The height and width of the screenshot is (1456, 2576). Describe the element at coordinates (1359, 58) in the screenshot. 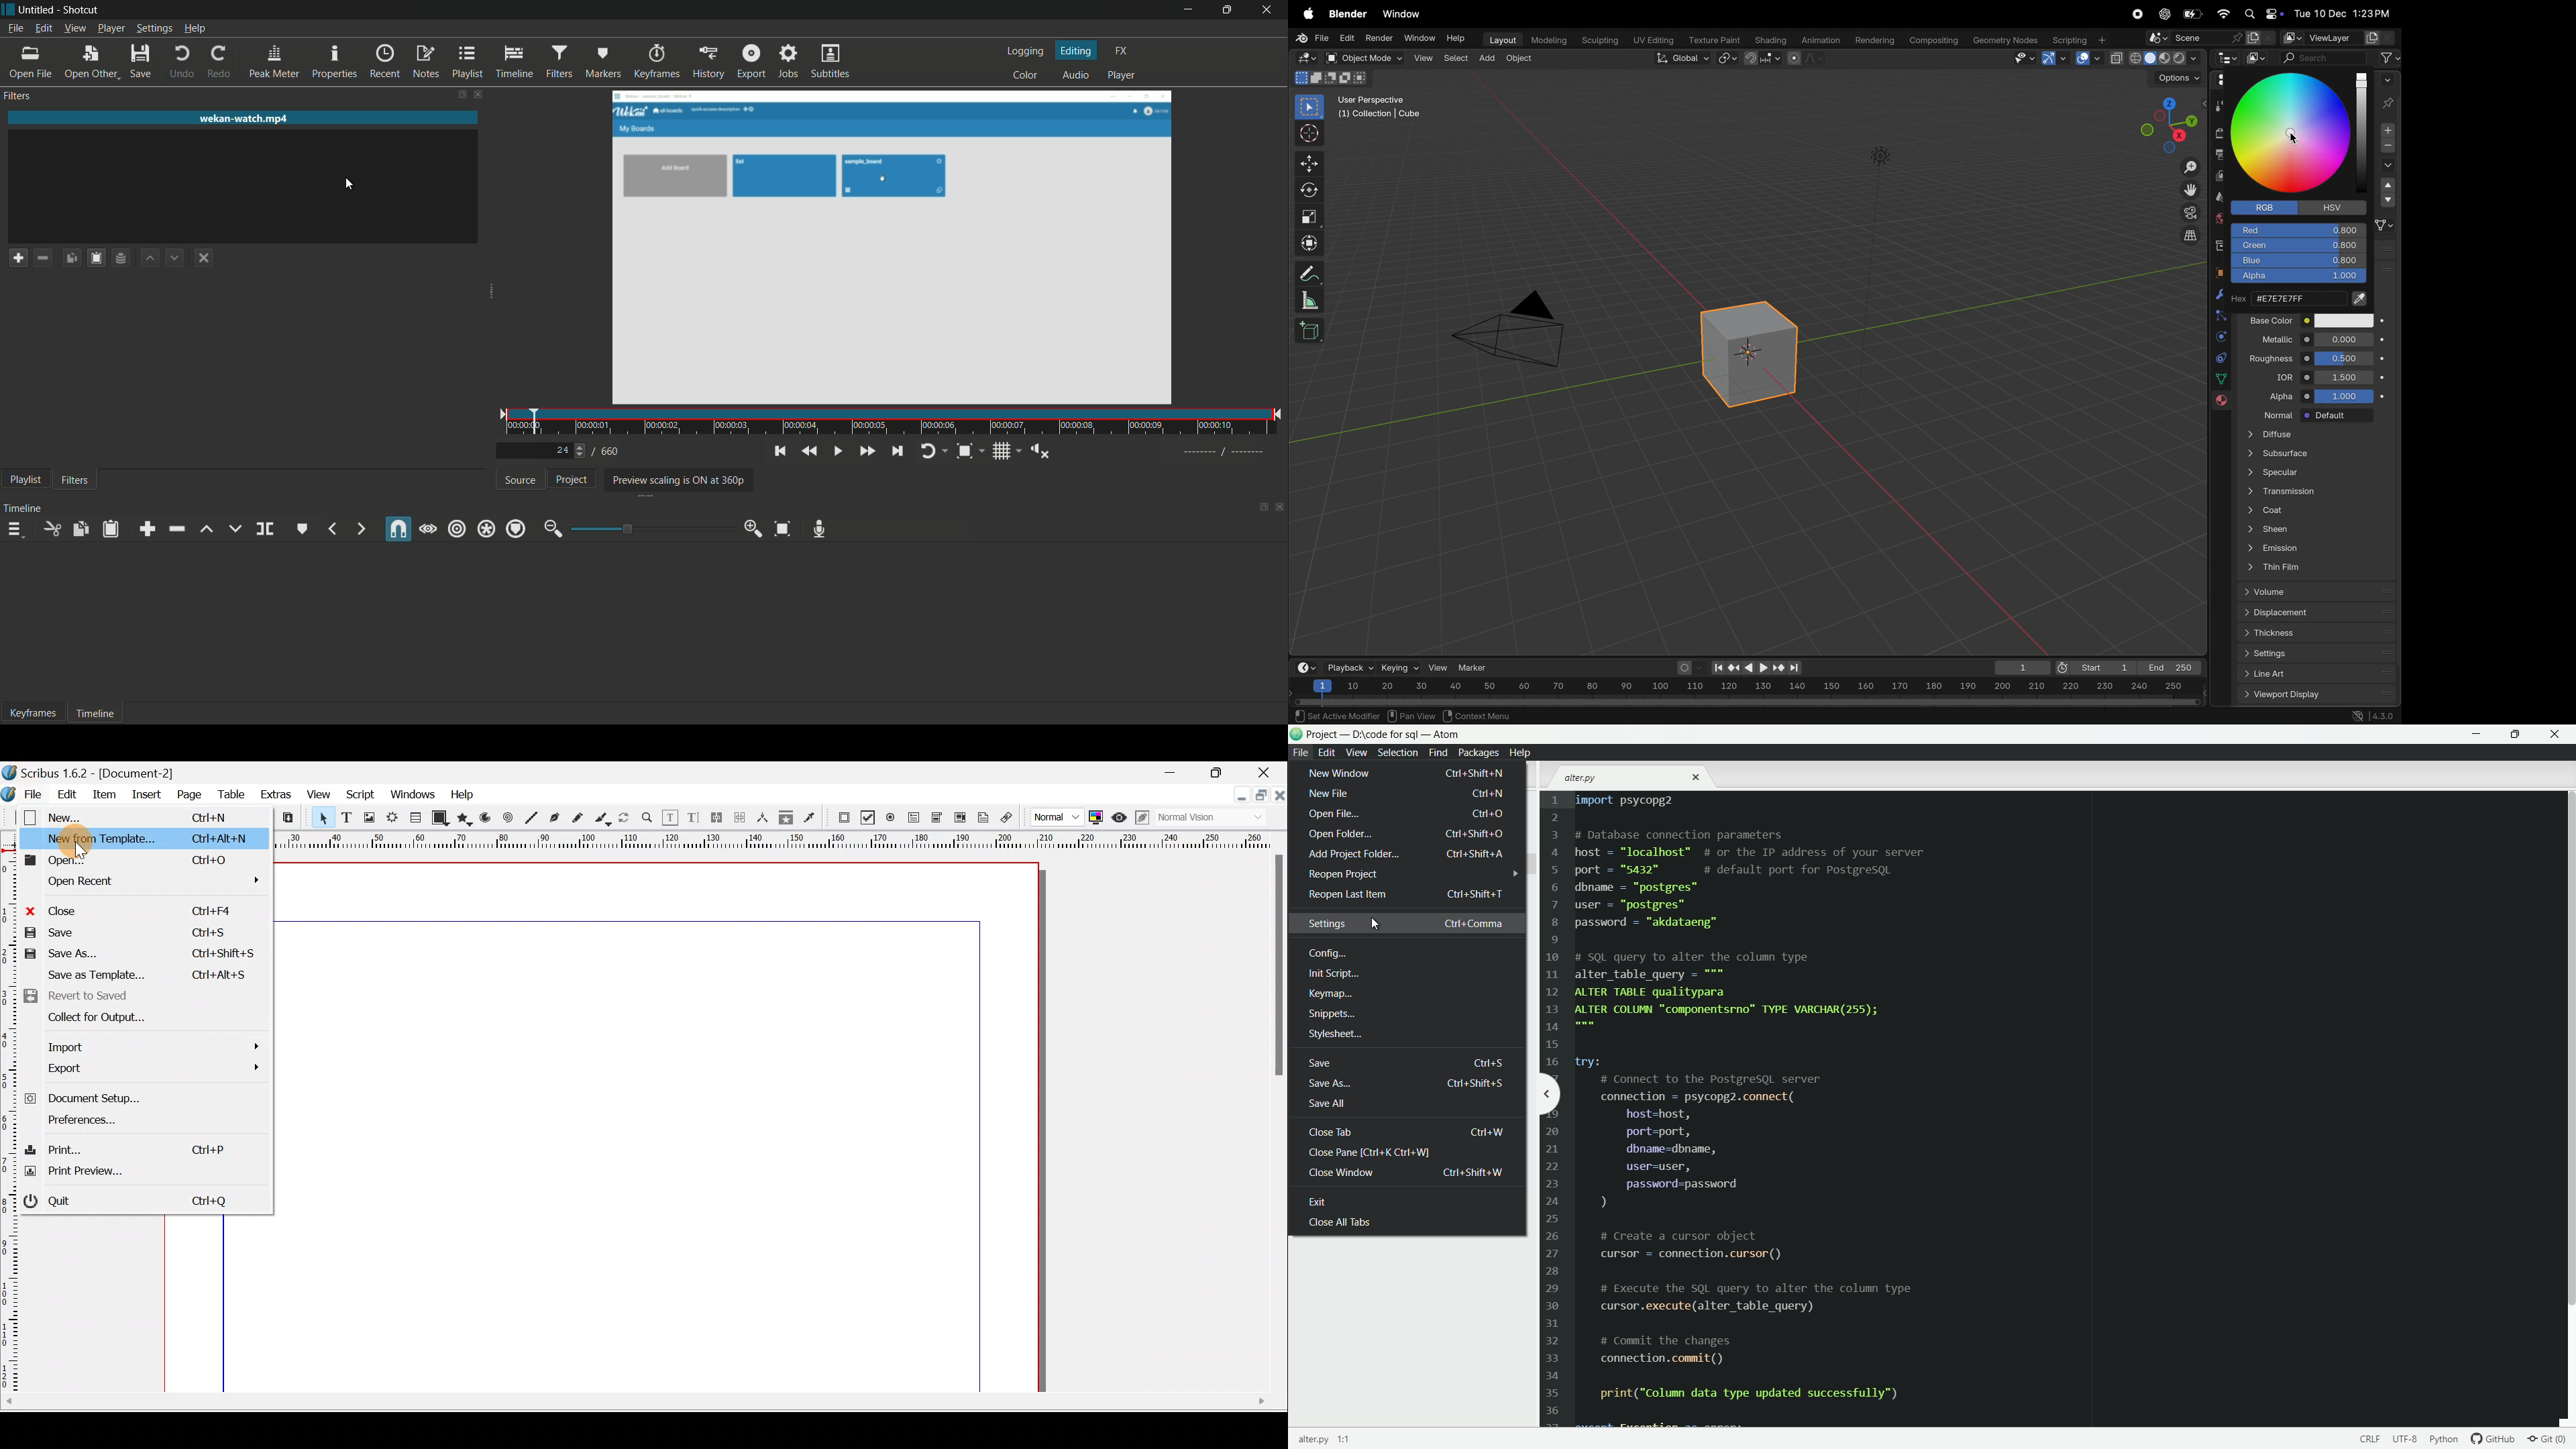

I see `object mode` at that location.